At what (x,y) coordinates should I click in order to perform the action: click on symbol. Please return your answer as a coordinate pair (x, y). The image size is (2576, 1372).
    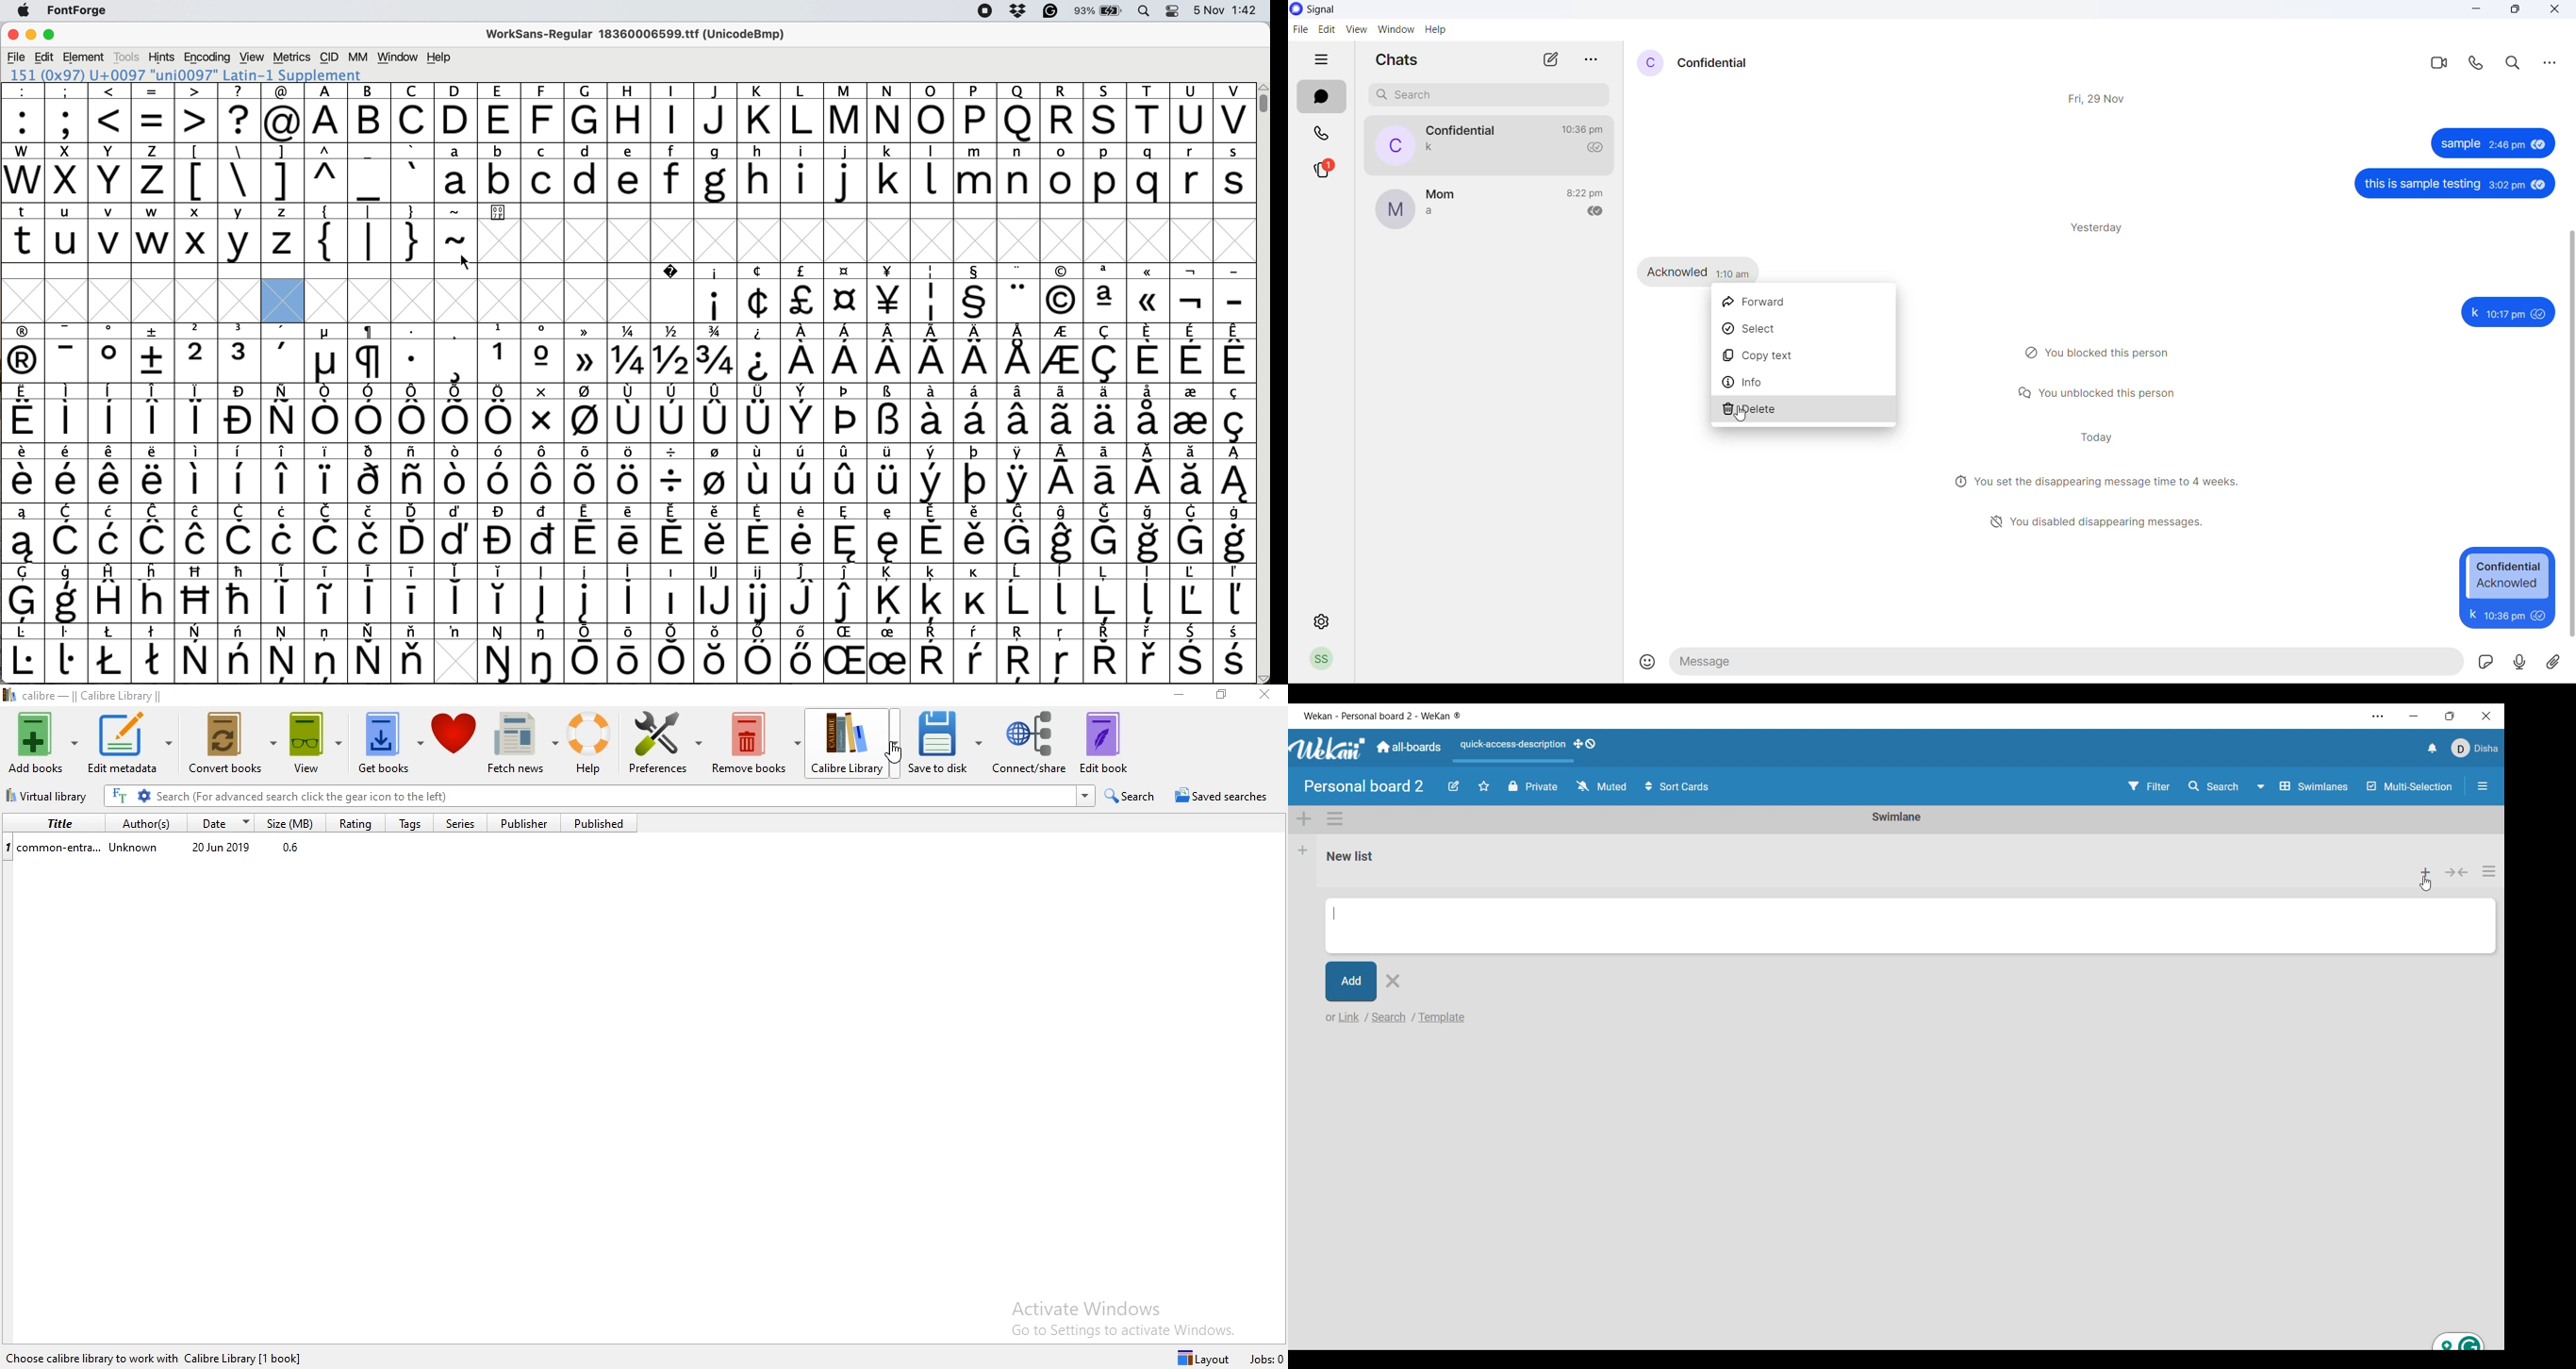
    Looking at the image, I should click on (542, 473).